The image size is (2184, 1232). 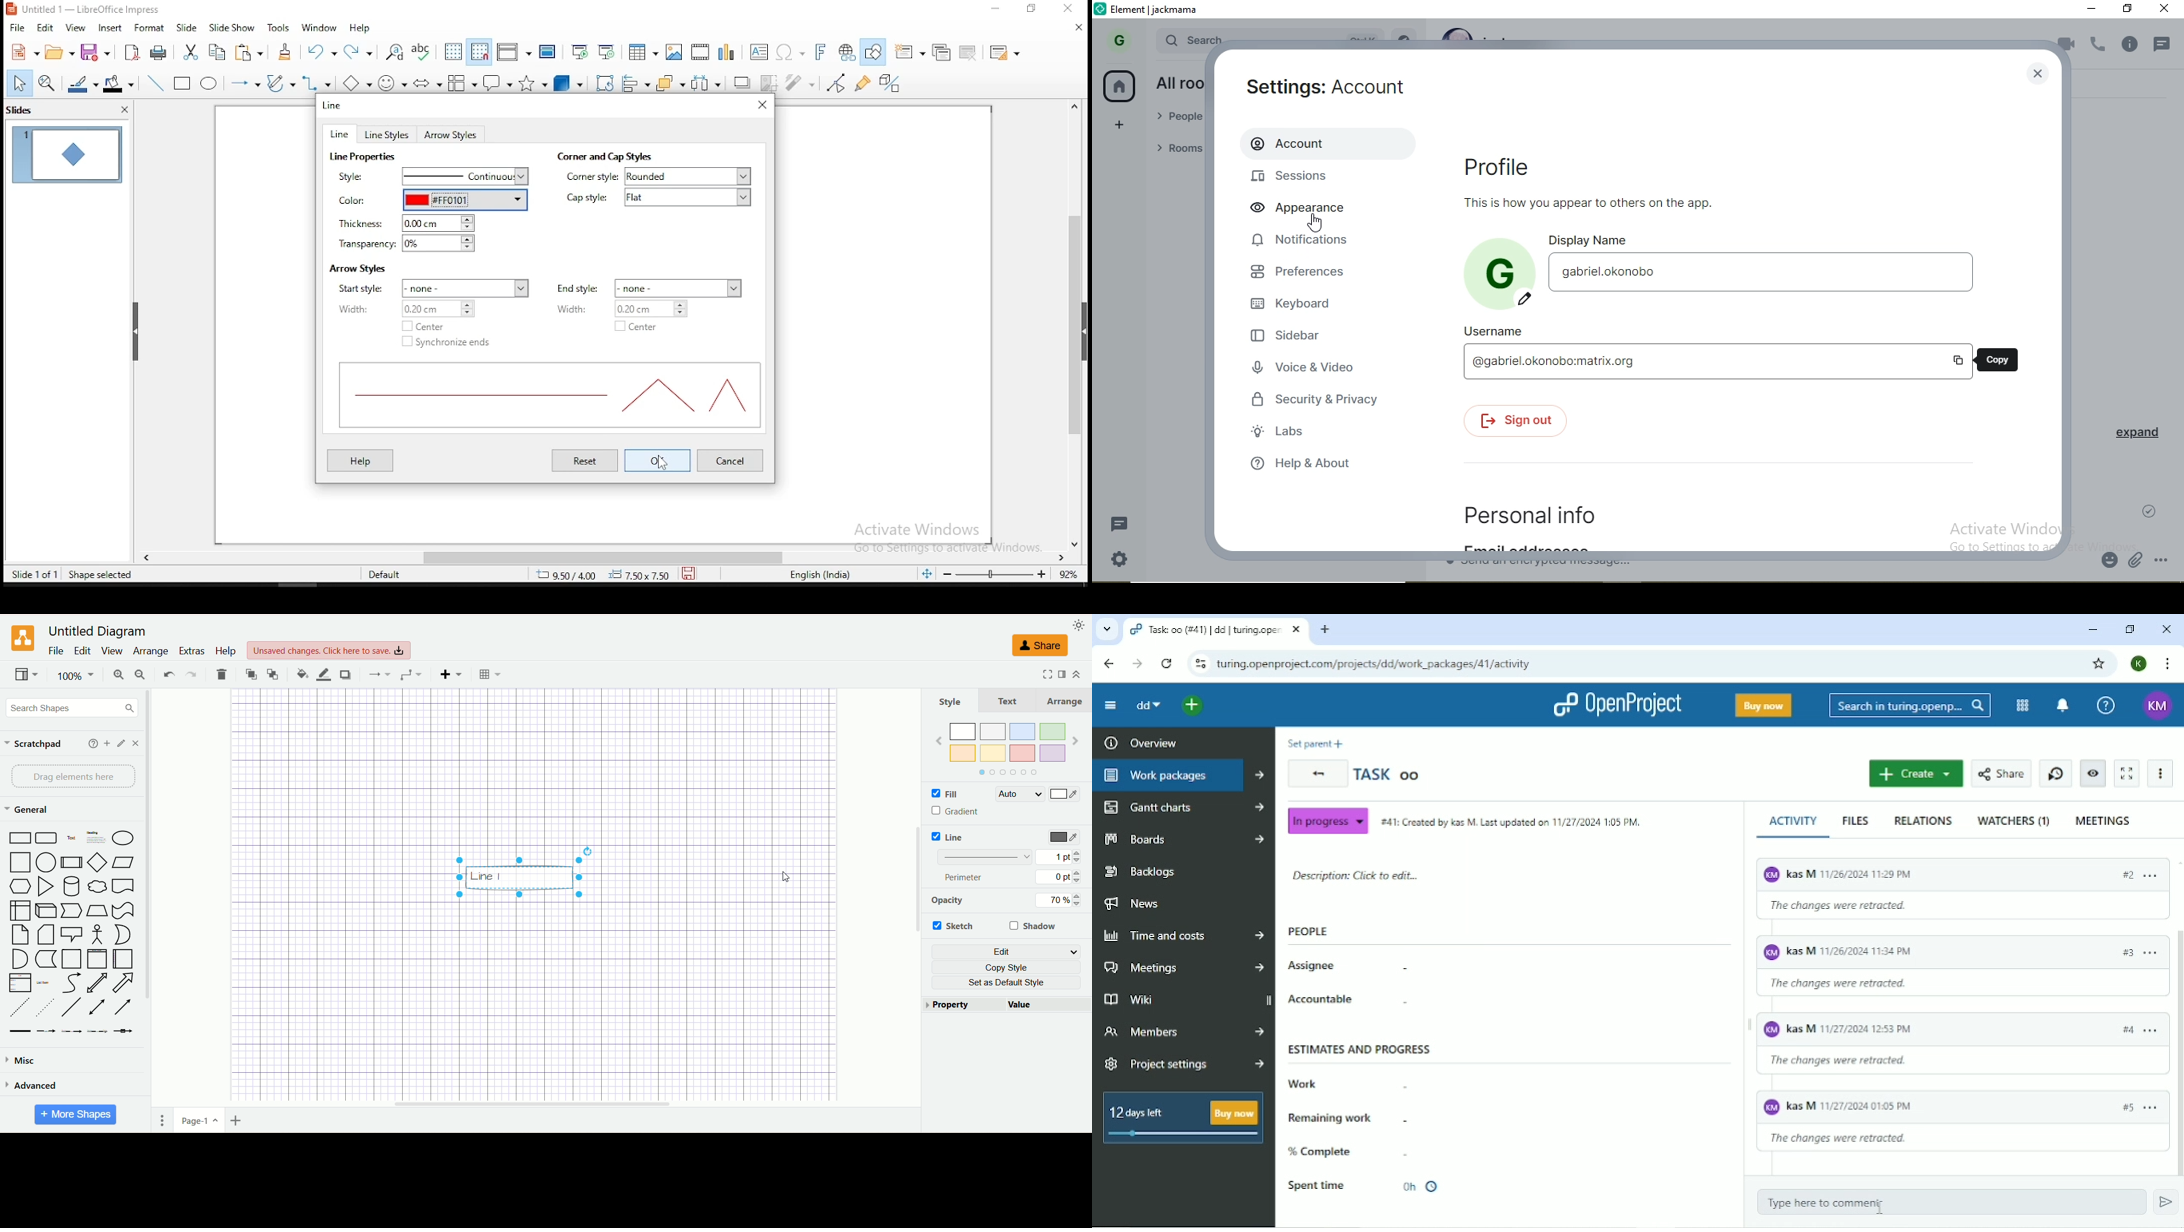 I want to click on rotate, so click(x=606, y=81).